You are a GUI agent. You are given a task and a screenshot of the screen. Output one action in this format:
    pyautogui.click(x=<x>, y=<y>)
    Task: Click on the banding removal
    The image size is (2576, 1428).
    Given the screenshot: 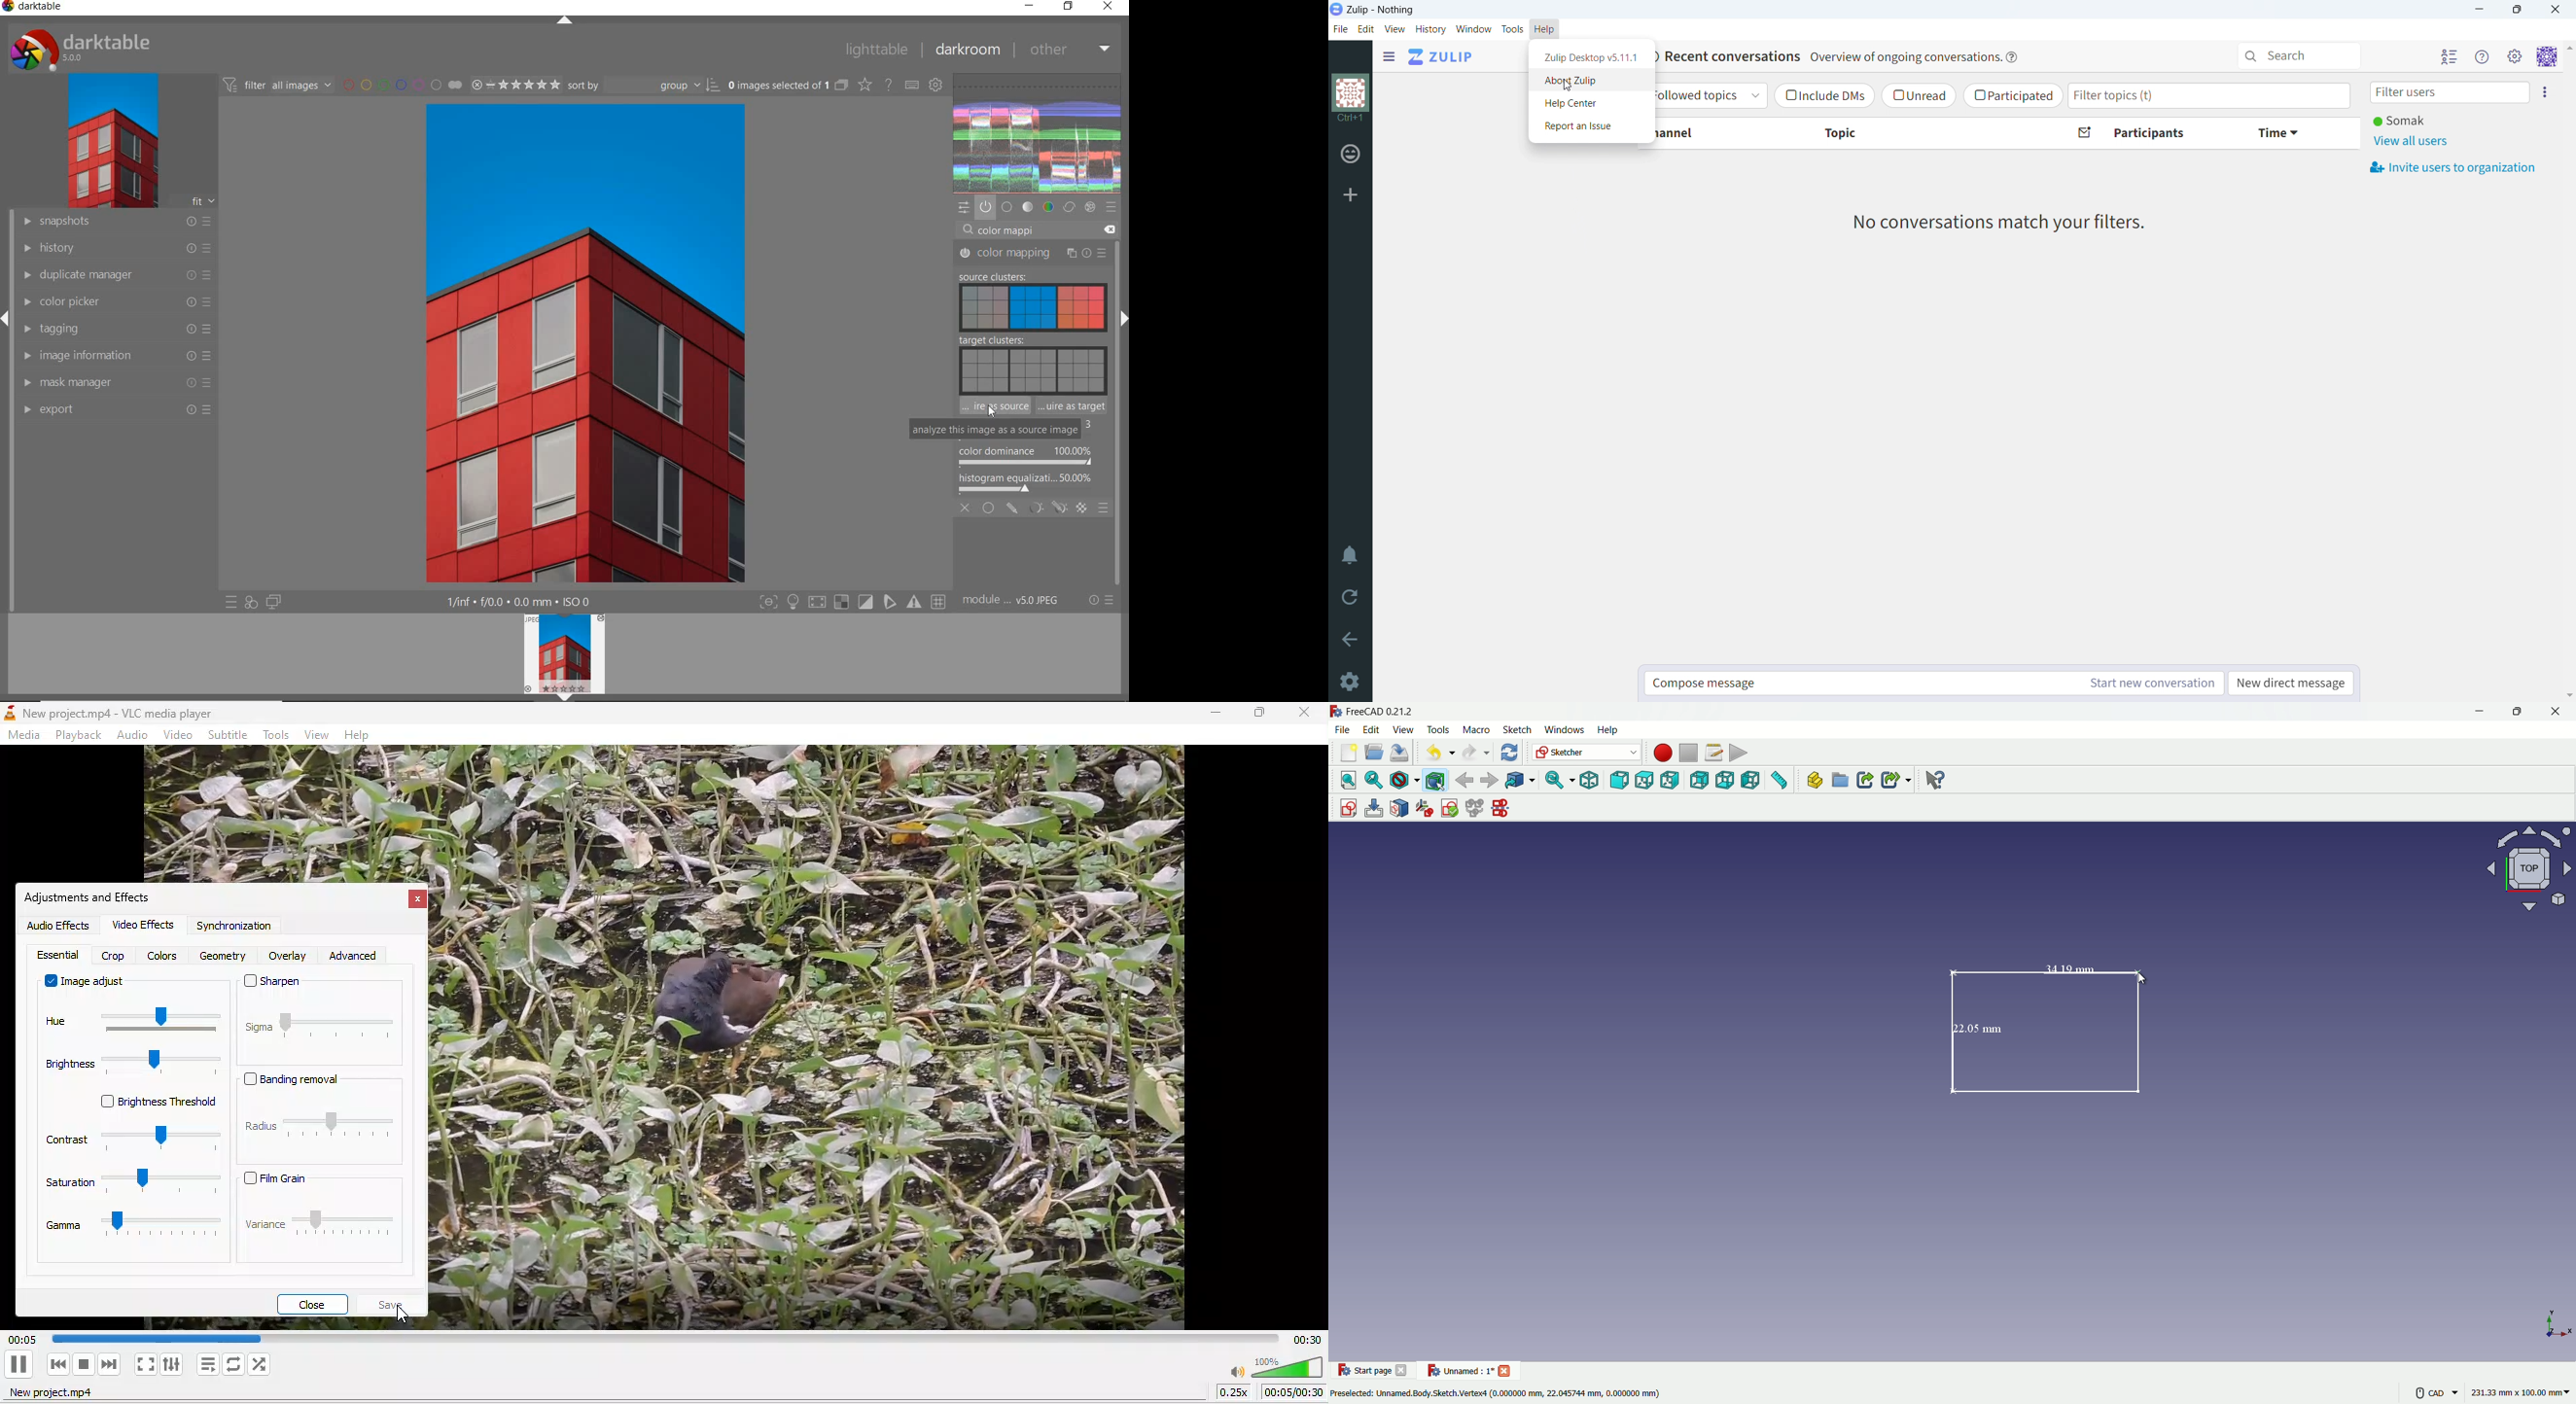 What is the action you would take?
    pyautogui.click(x=303, y=1084)
    